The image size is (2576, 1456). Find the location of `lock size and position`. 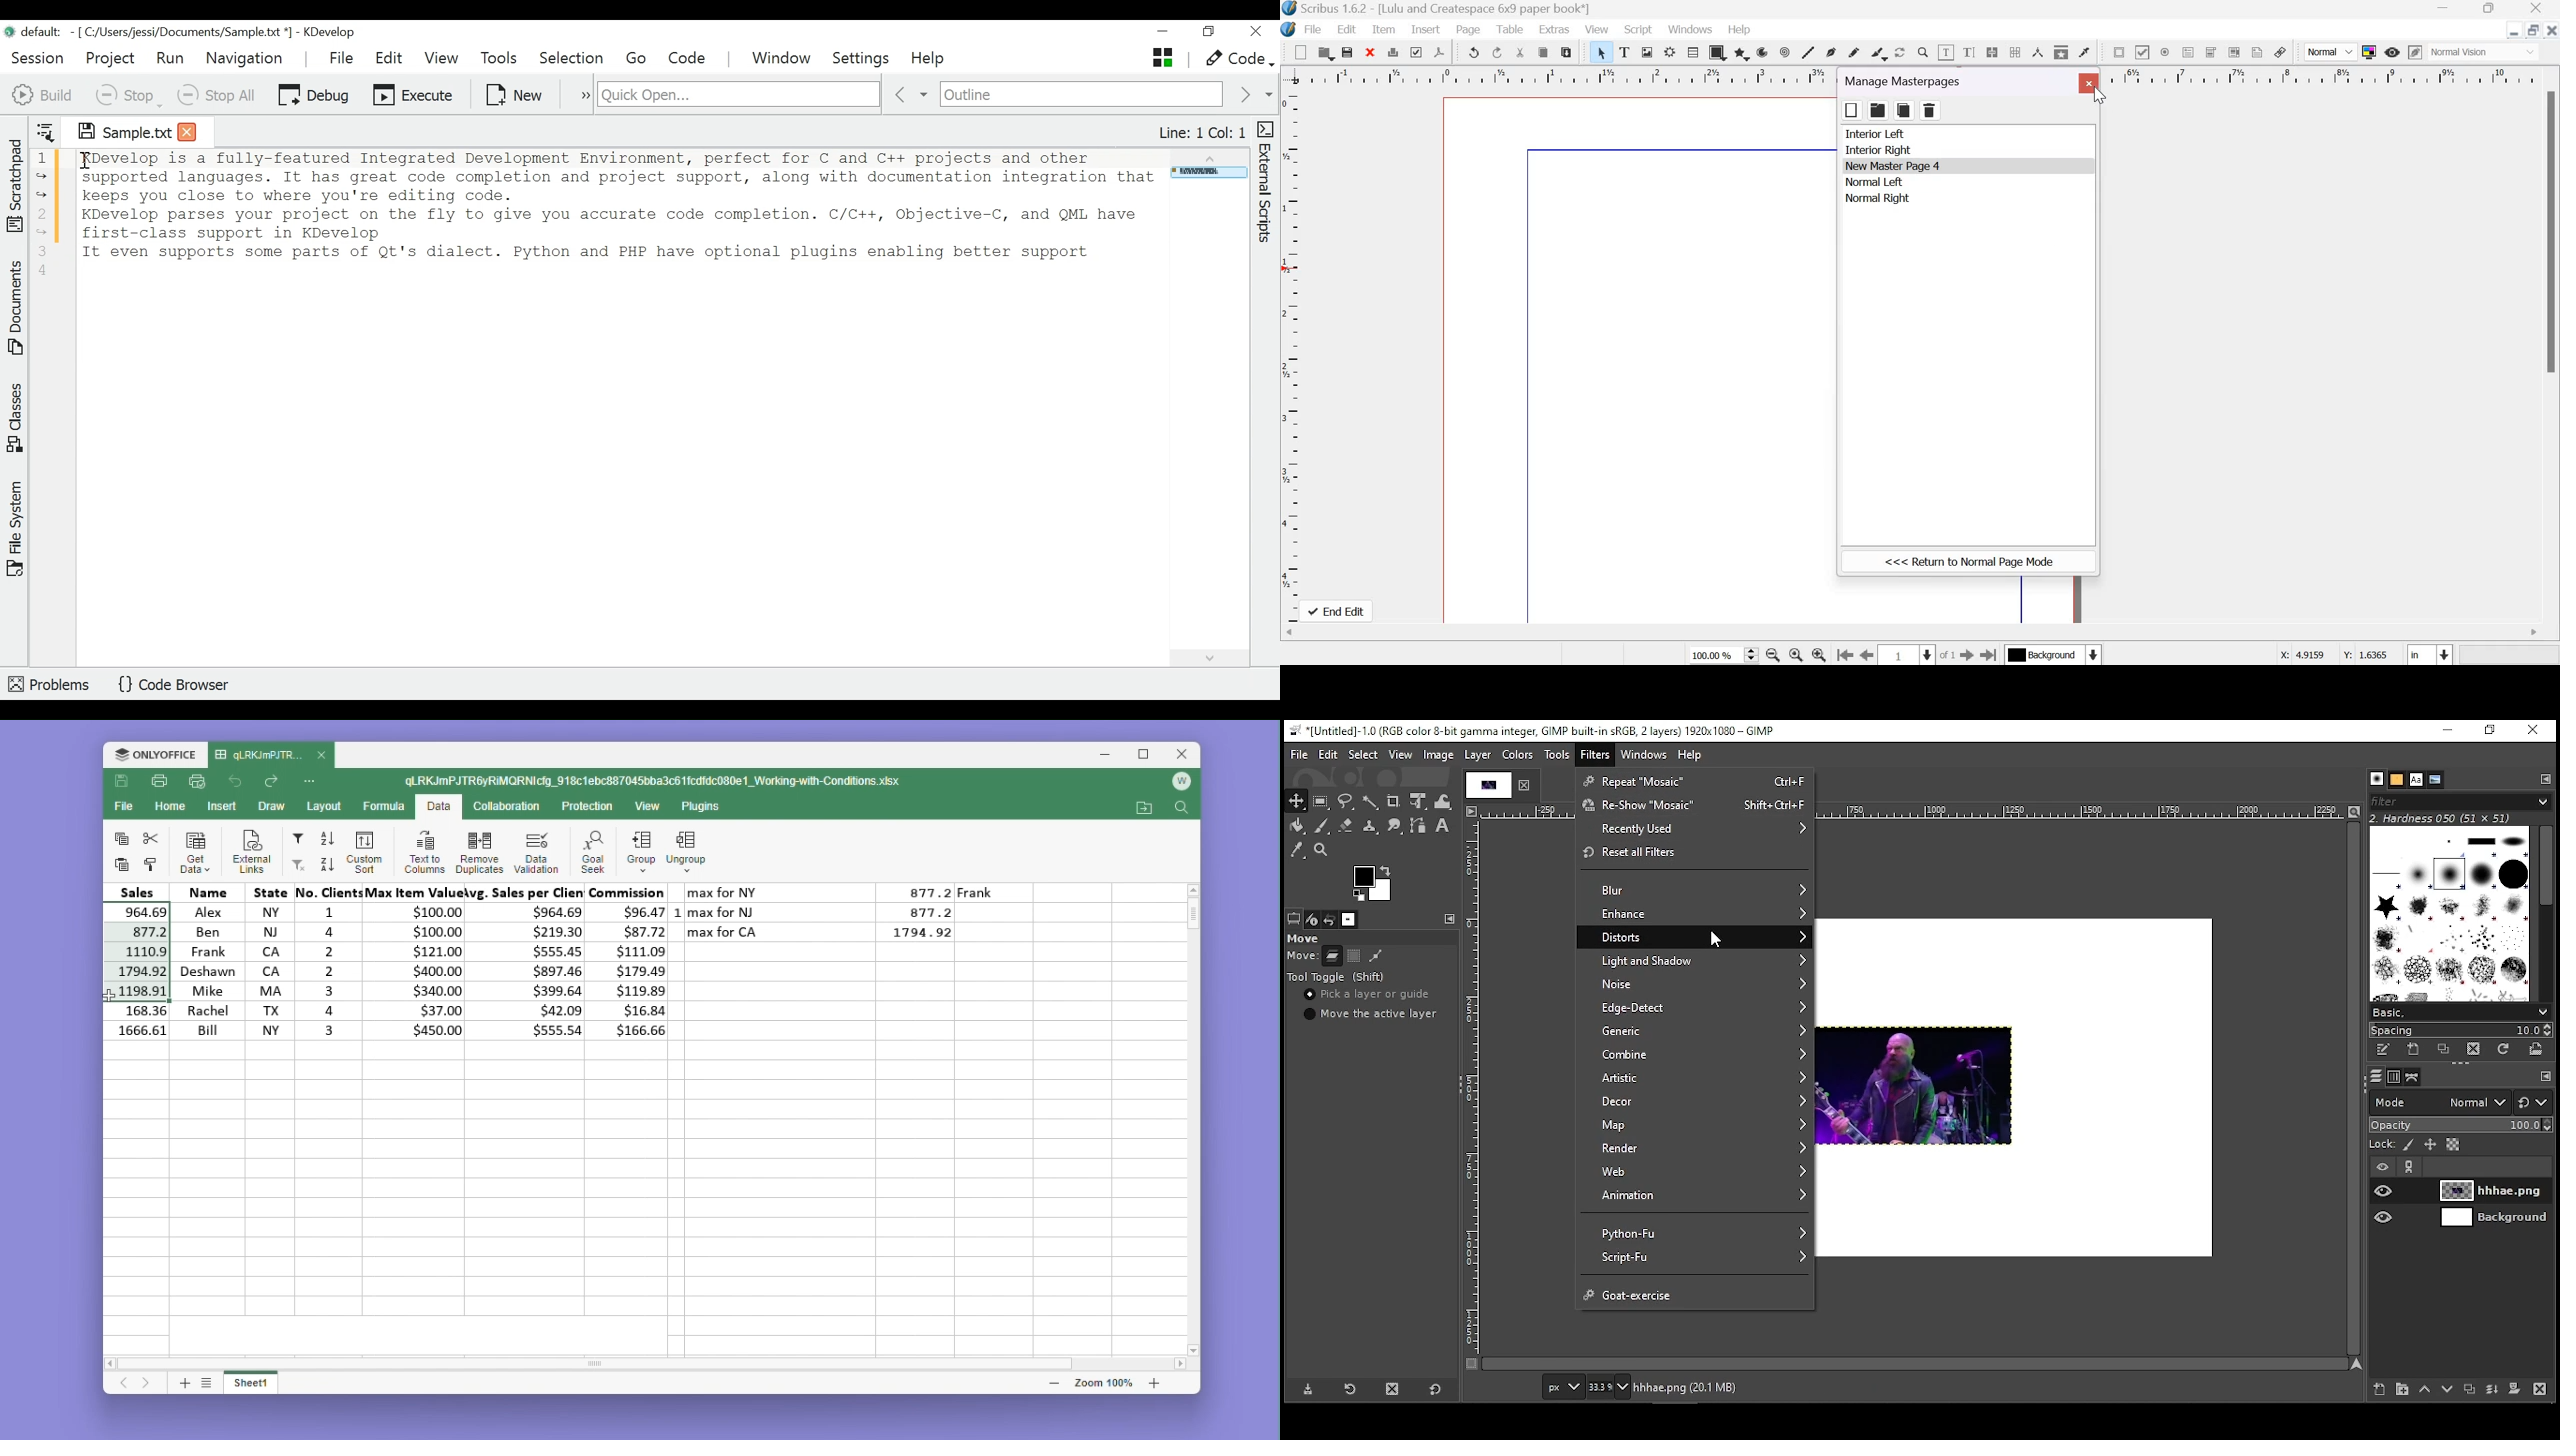

lock size and position is located at coordinates (2432, 1143).